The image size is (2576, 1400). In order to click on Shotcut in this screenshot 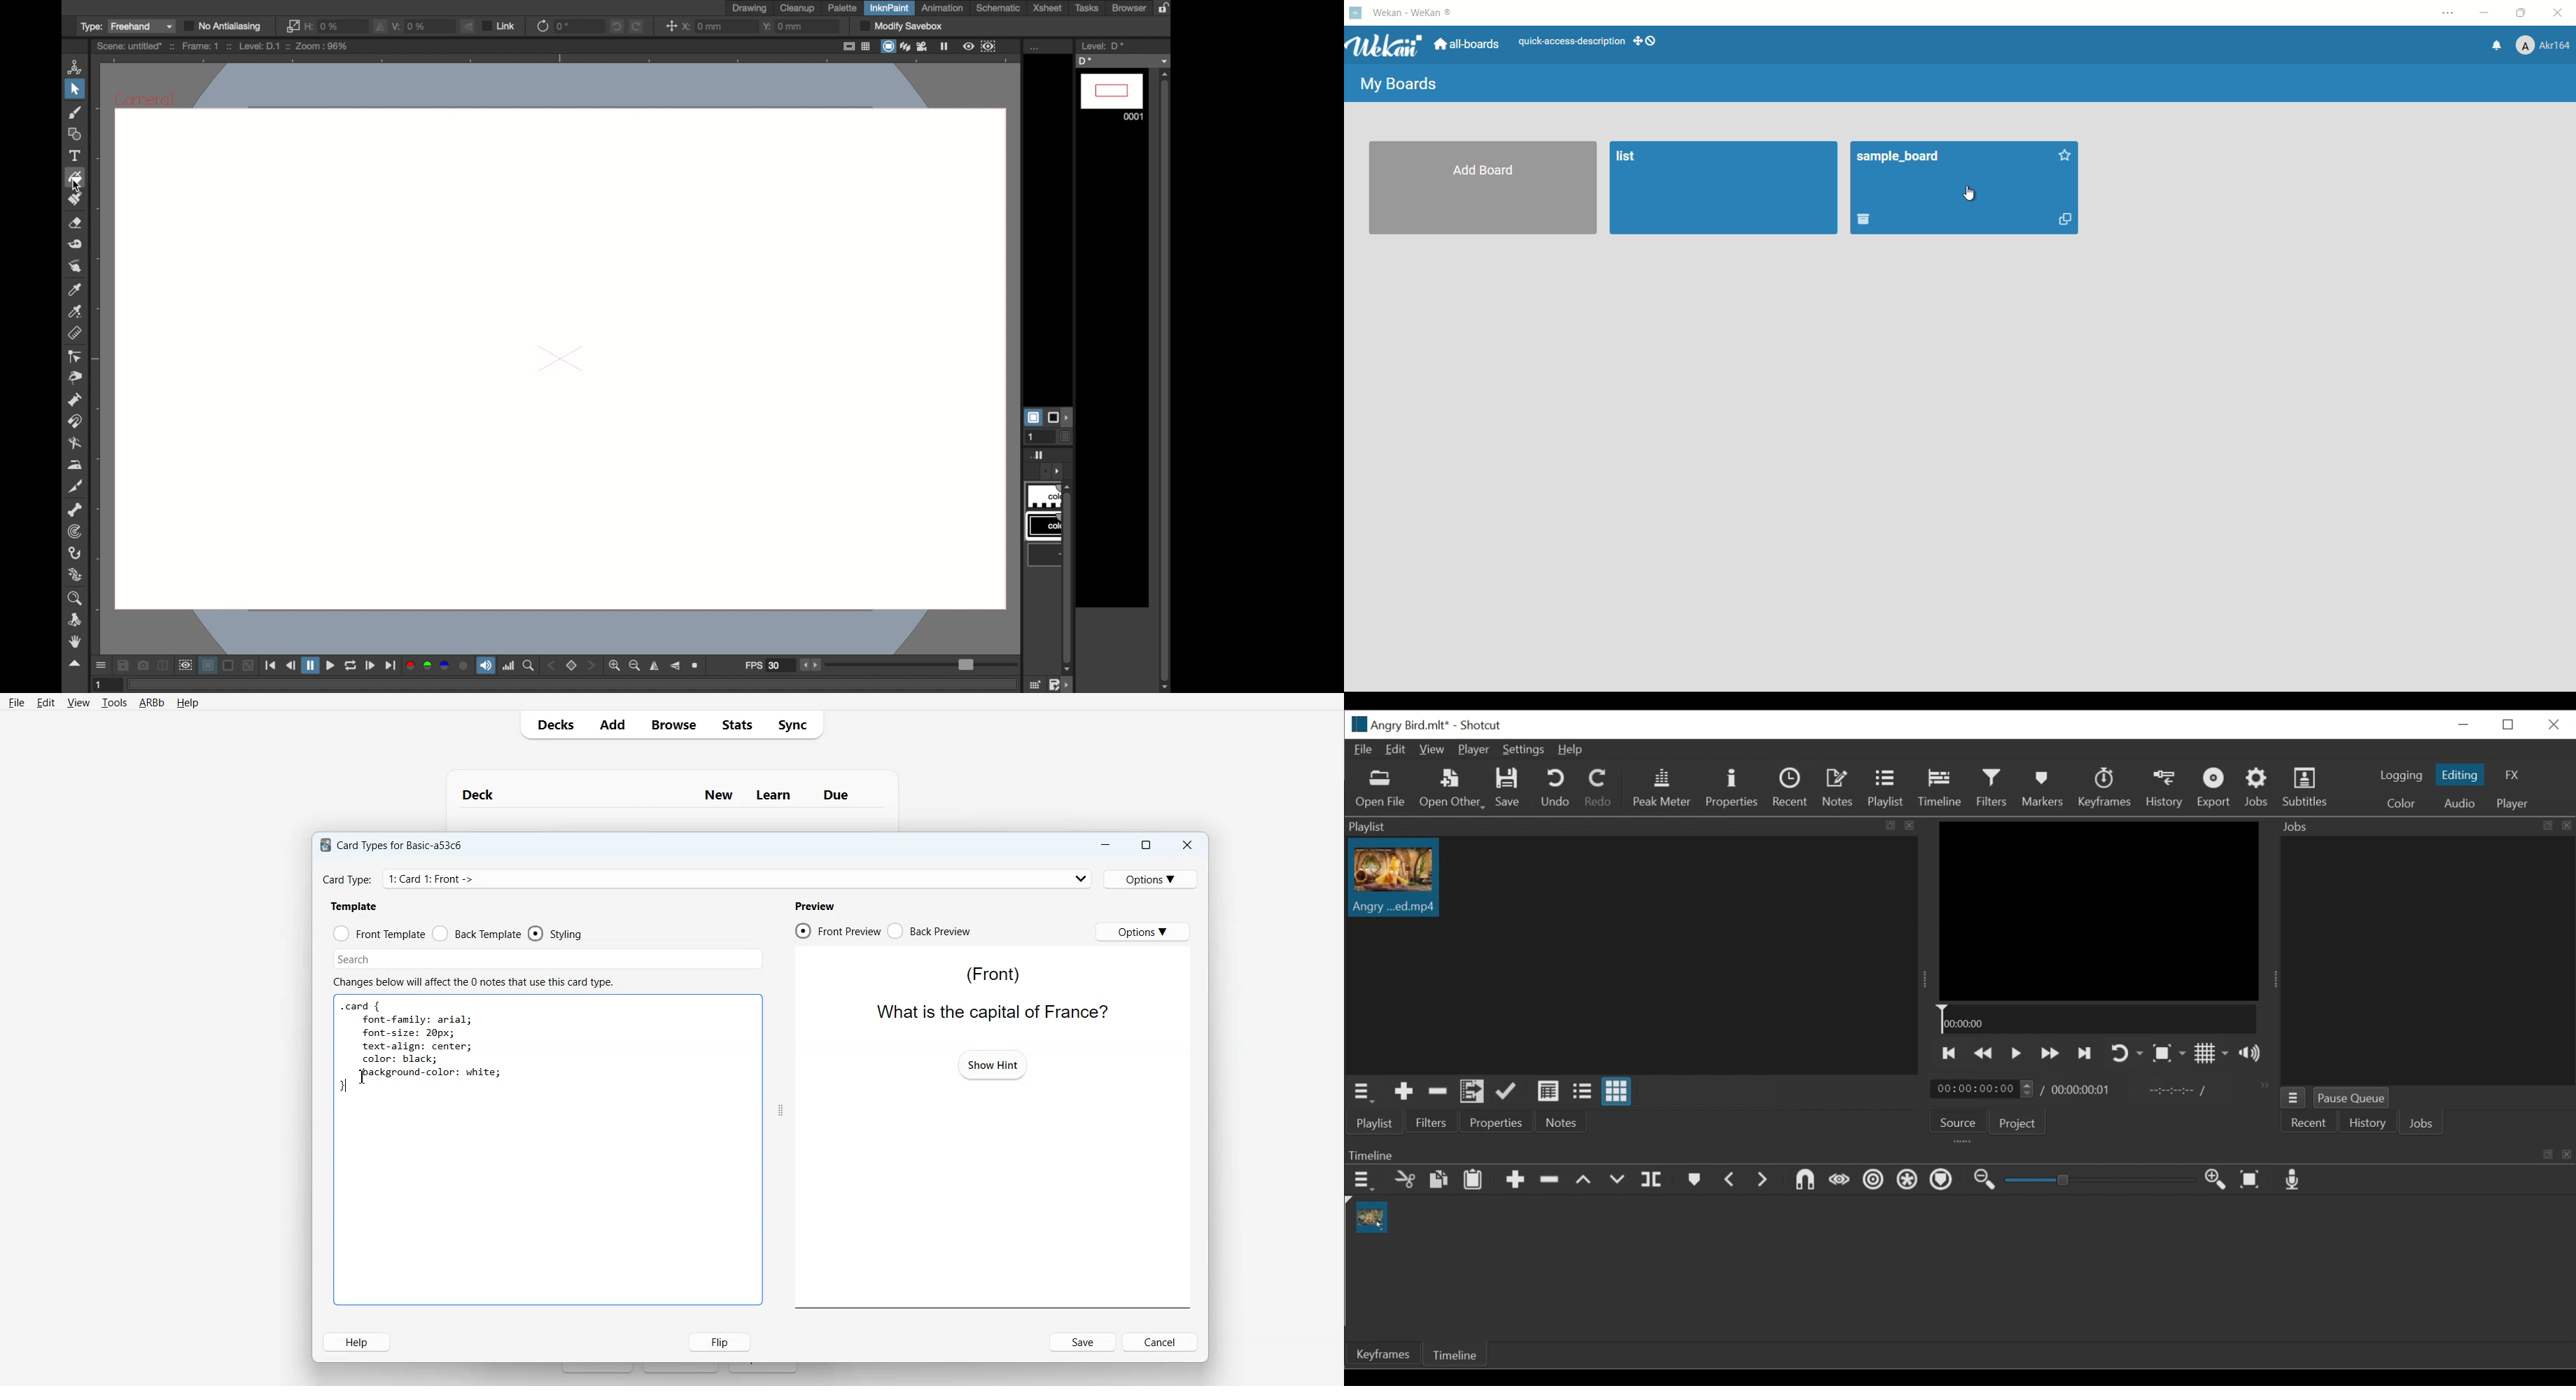, I will do `click(1485, 724)`.